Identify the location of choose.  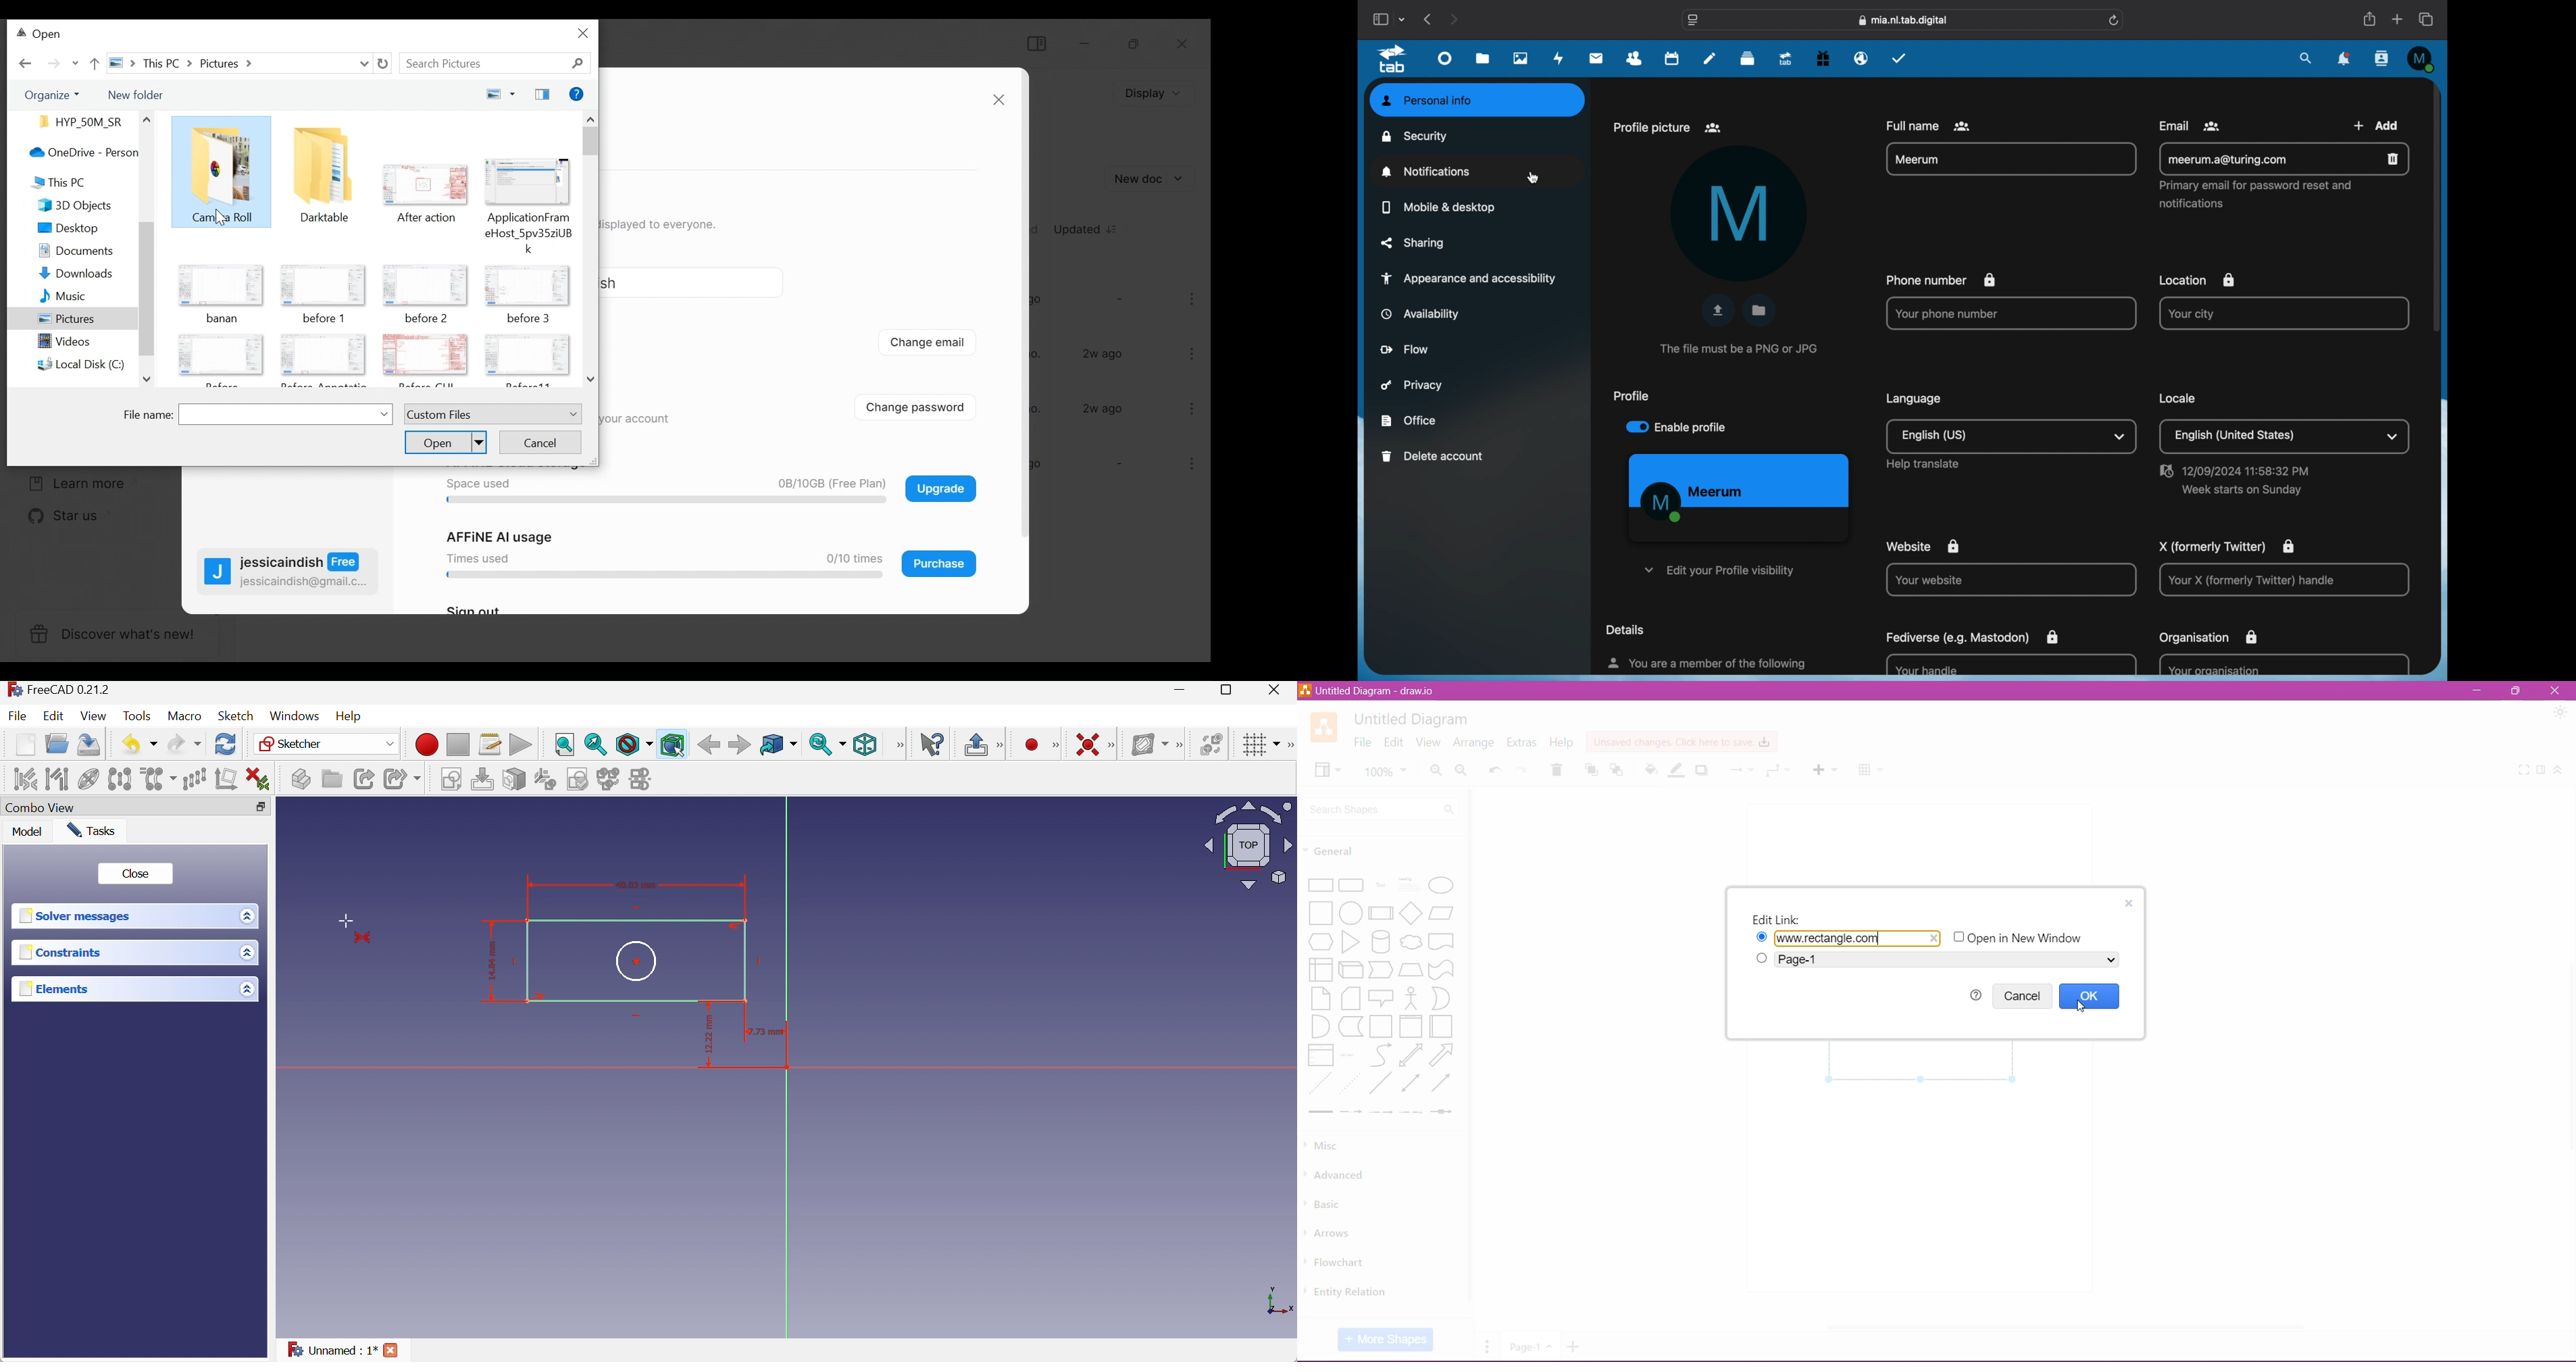
(1762, 310).